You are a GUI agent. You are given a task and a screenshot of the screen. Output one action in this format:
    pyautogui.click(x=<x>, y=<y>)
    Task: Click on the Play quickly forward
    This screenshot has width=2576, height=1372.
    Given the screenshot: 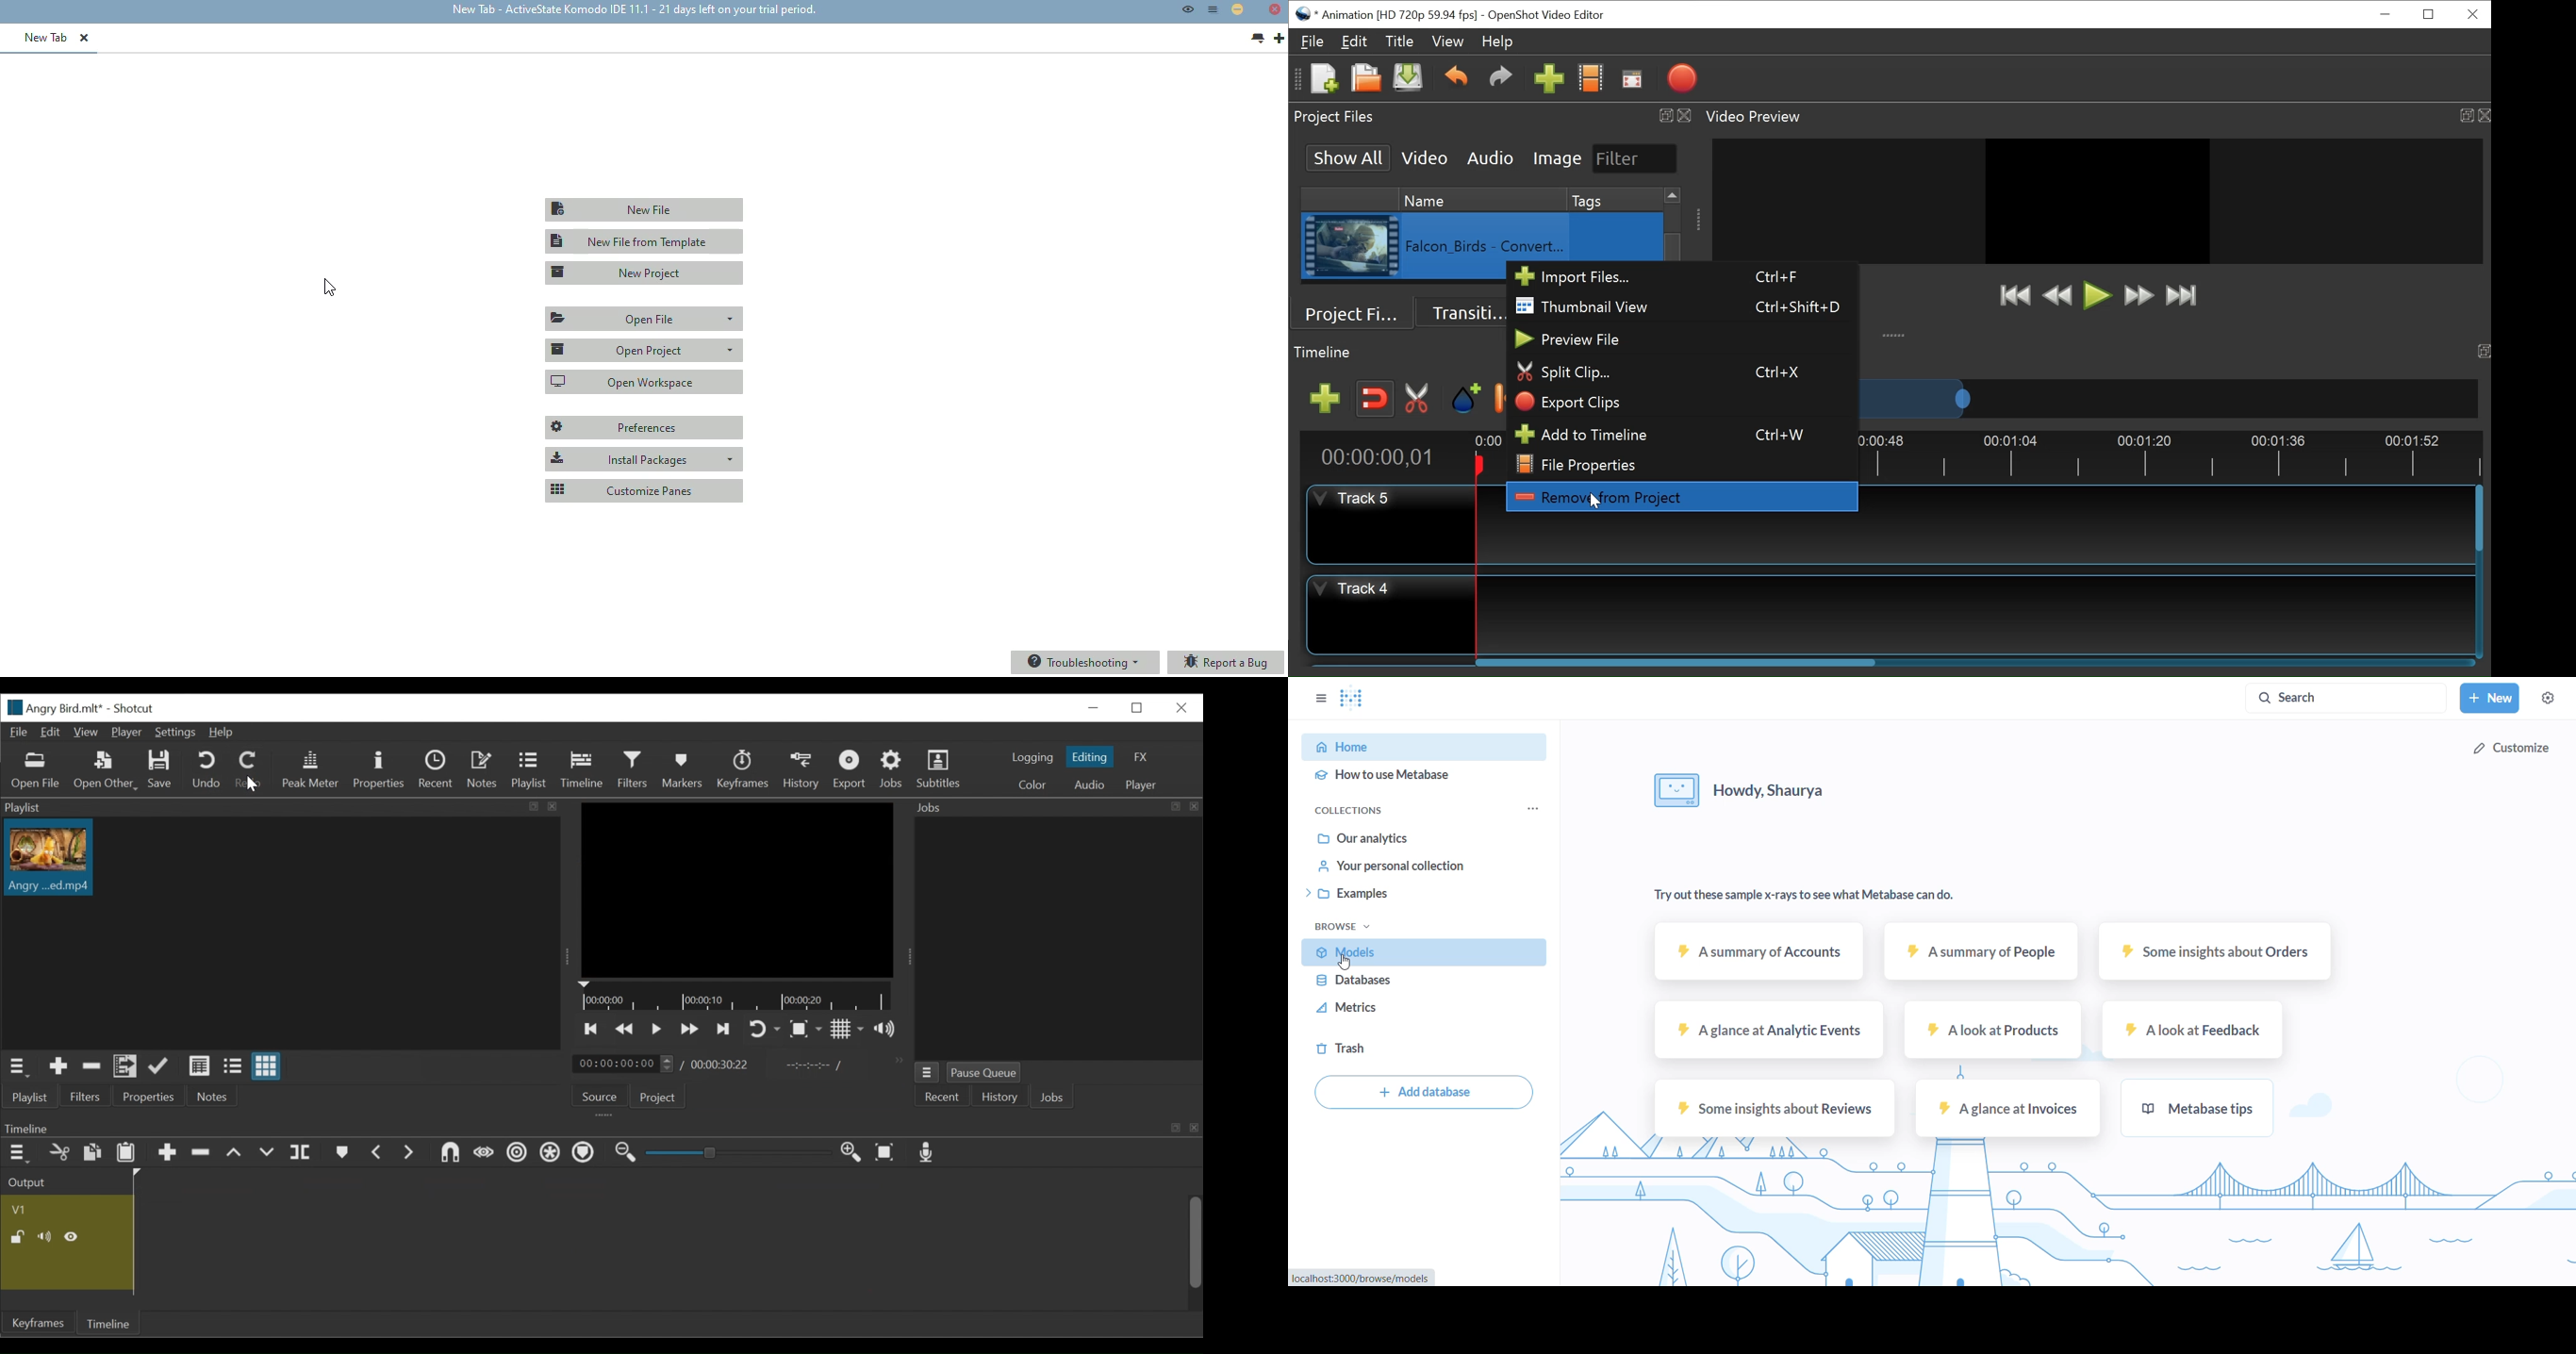 What is the action you would take?
    pyautogui.click(x=690, y=1029)
    